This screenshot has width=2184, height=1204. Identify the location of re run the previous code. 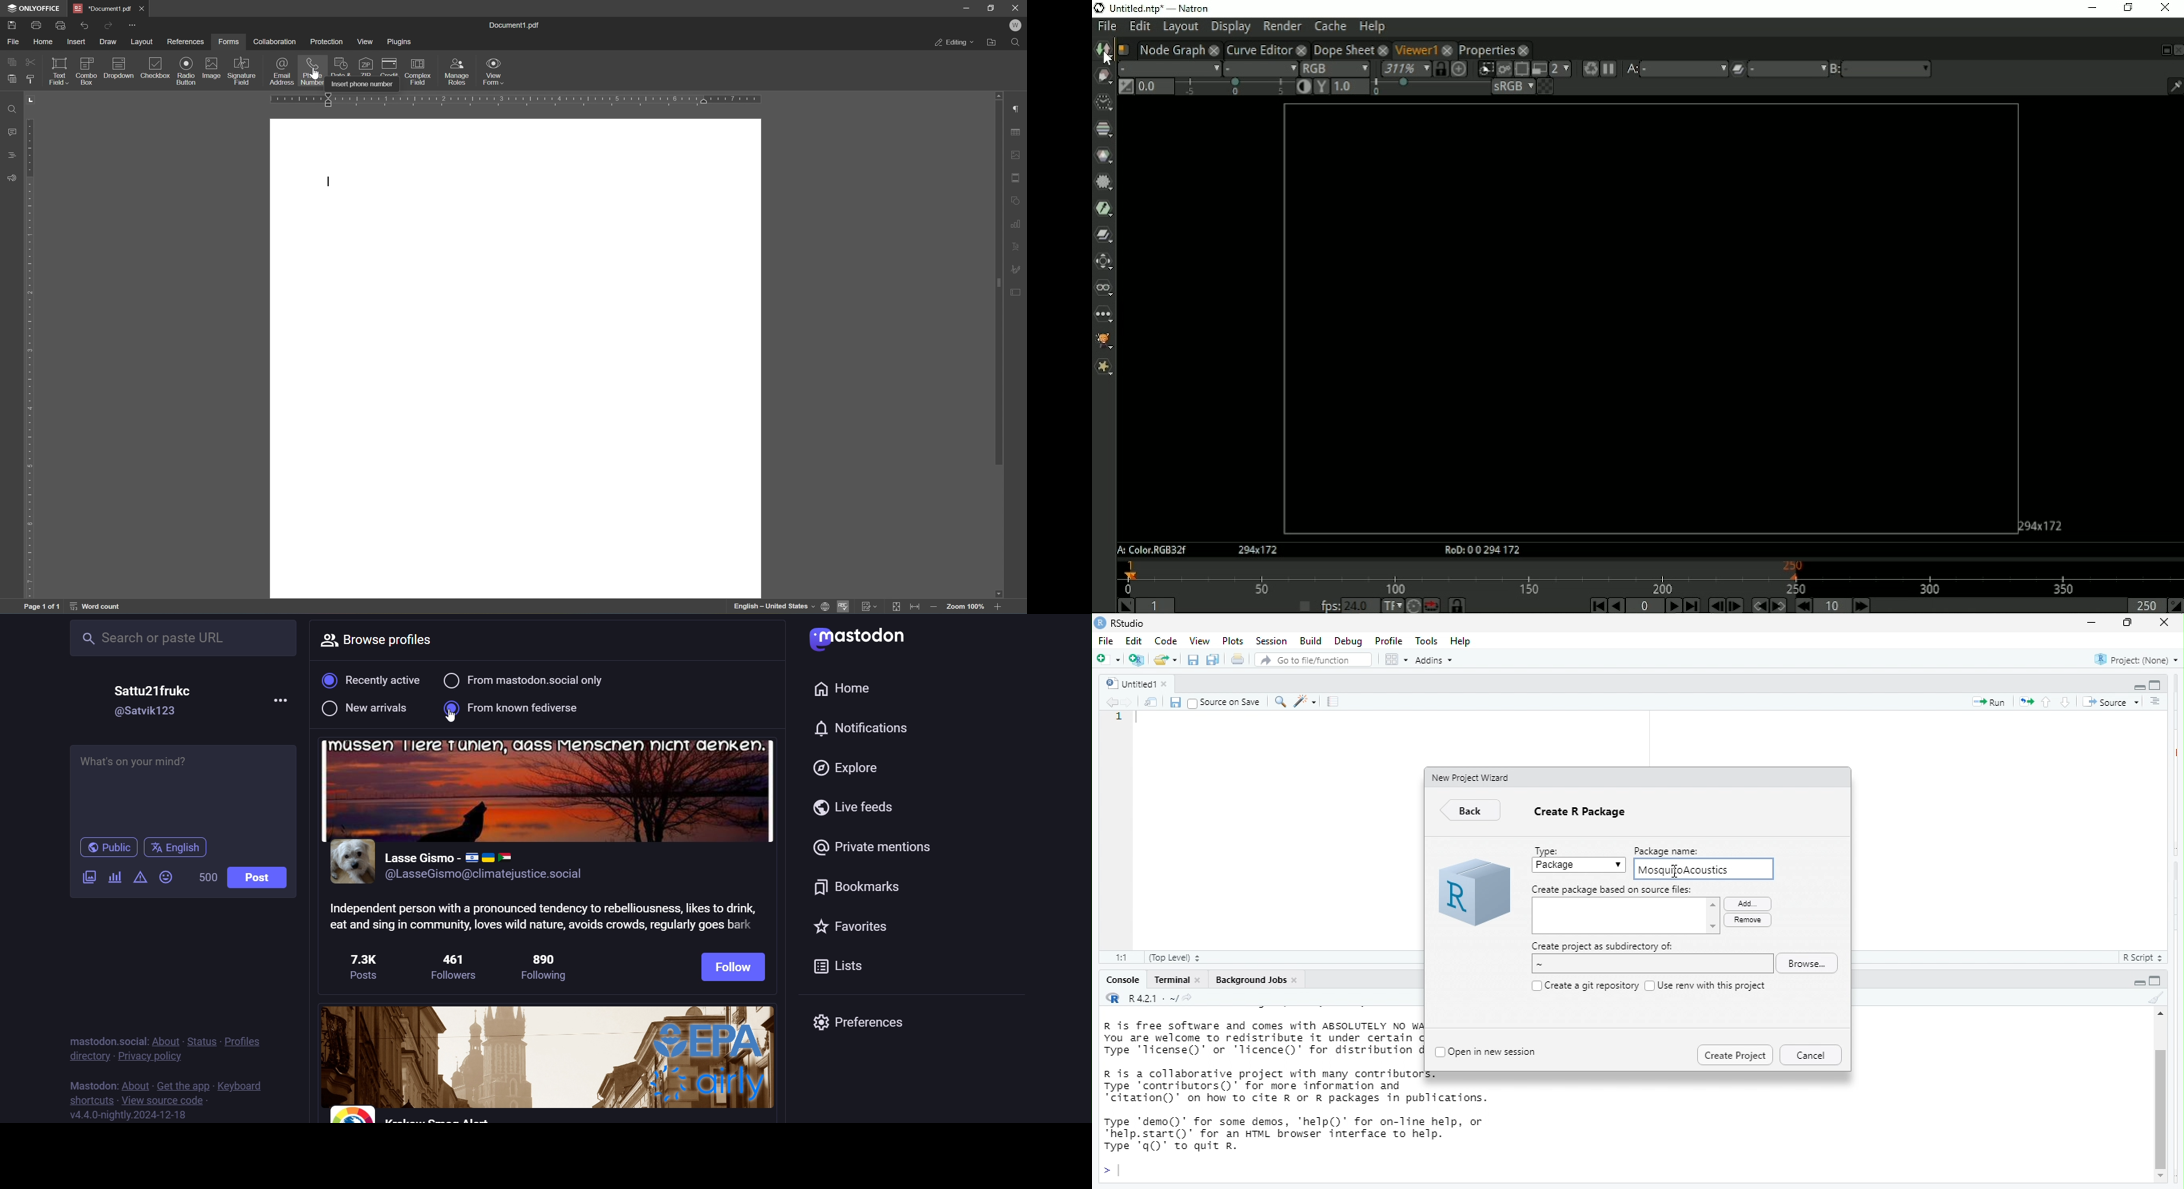
(2025, 703).